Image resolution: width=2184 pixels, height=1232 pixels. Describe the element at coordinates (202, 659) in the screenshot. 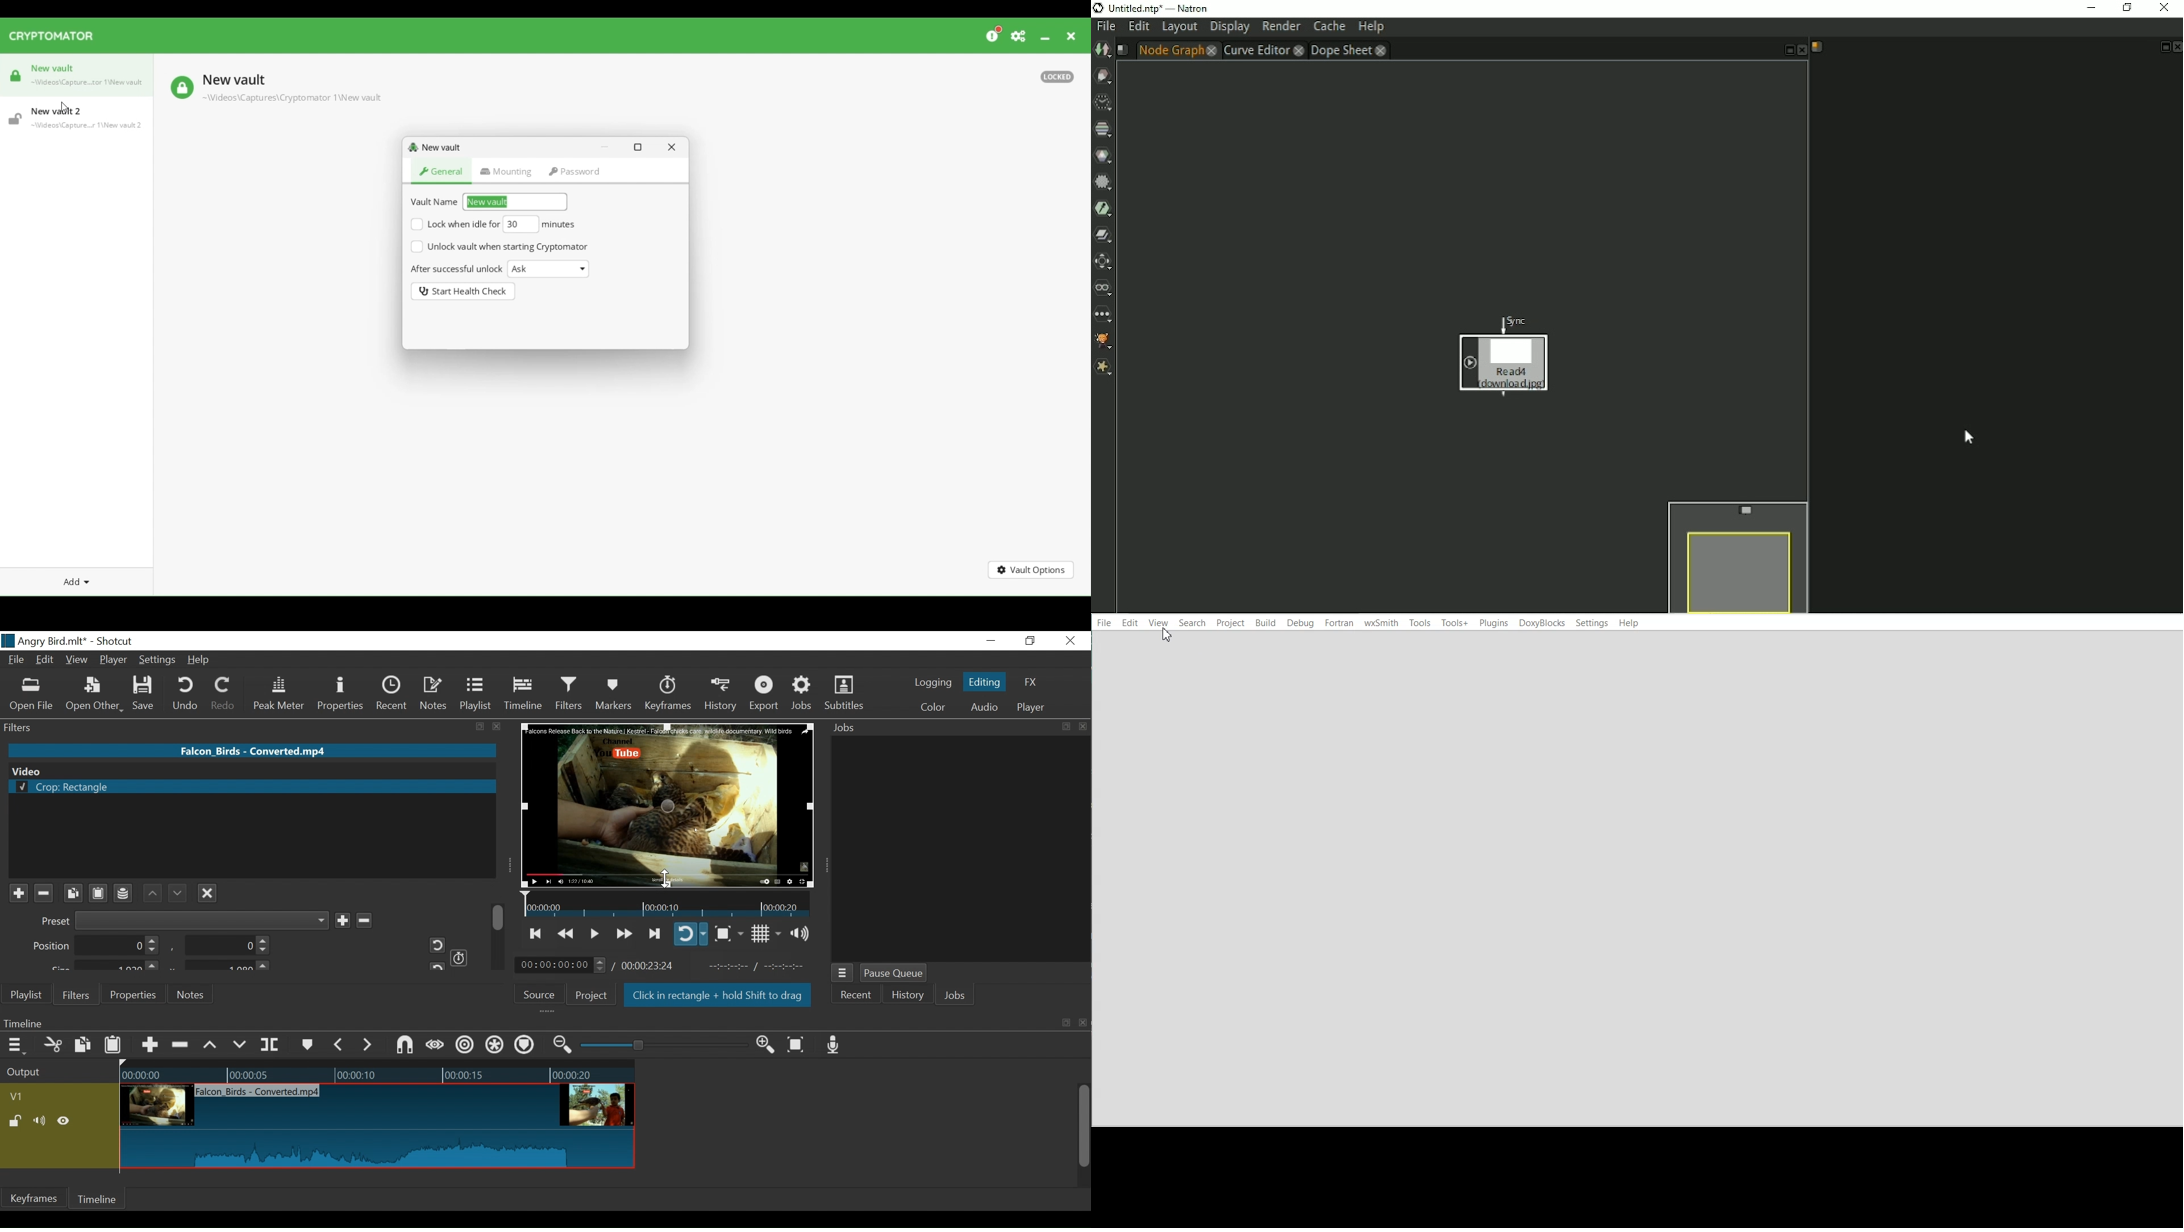

I see `Help` at that location.